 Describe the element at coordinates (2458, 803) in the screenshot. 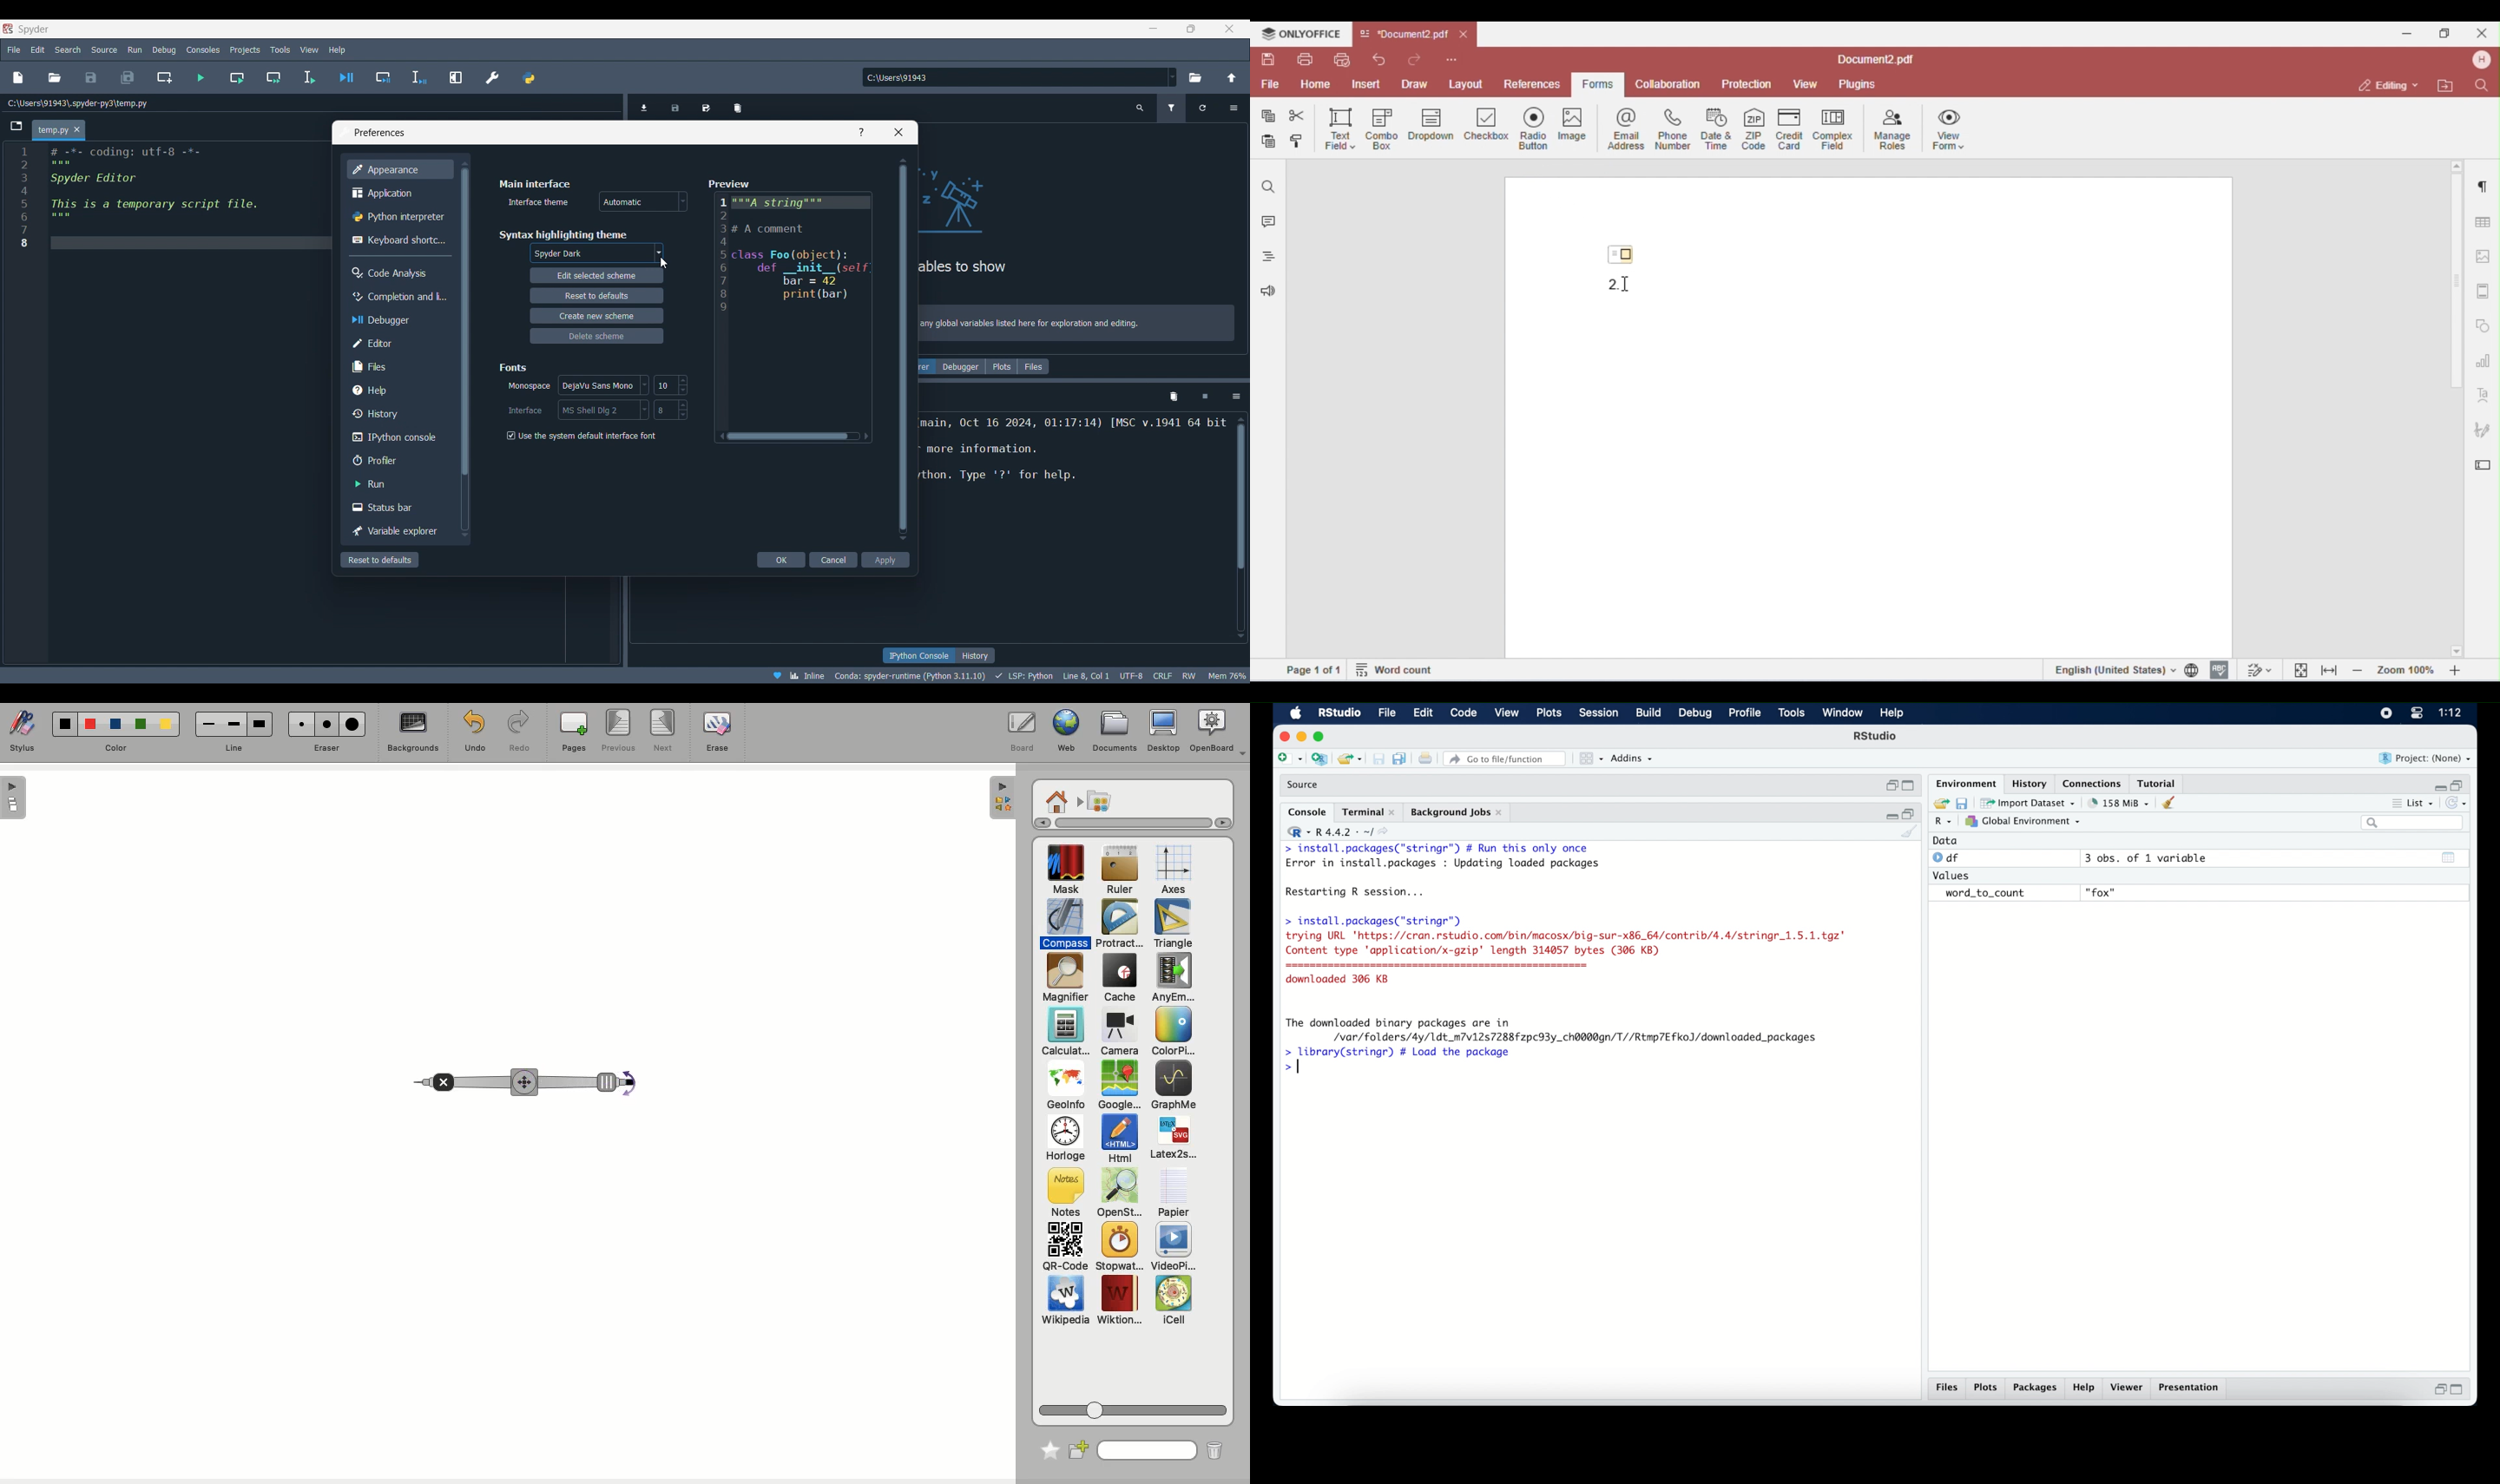

I see `refresh` at that location.